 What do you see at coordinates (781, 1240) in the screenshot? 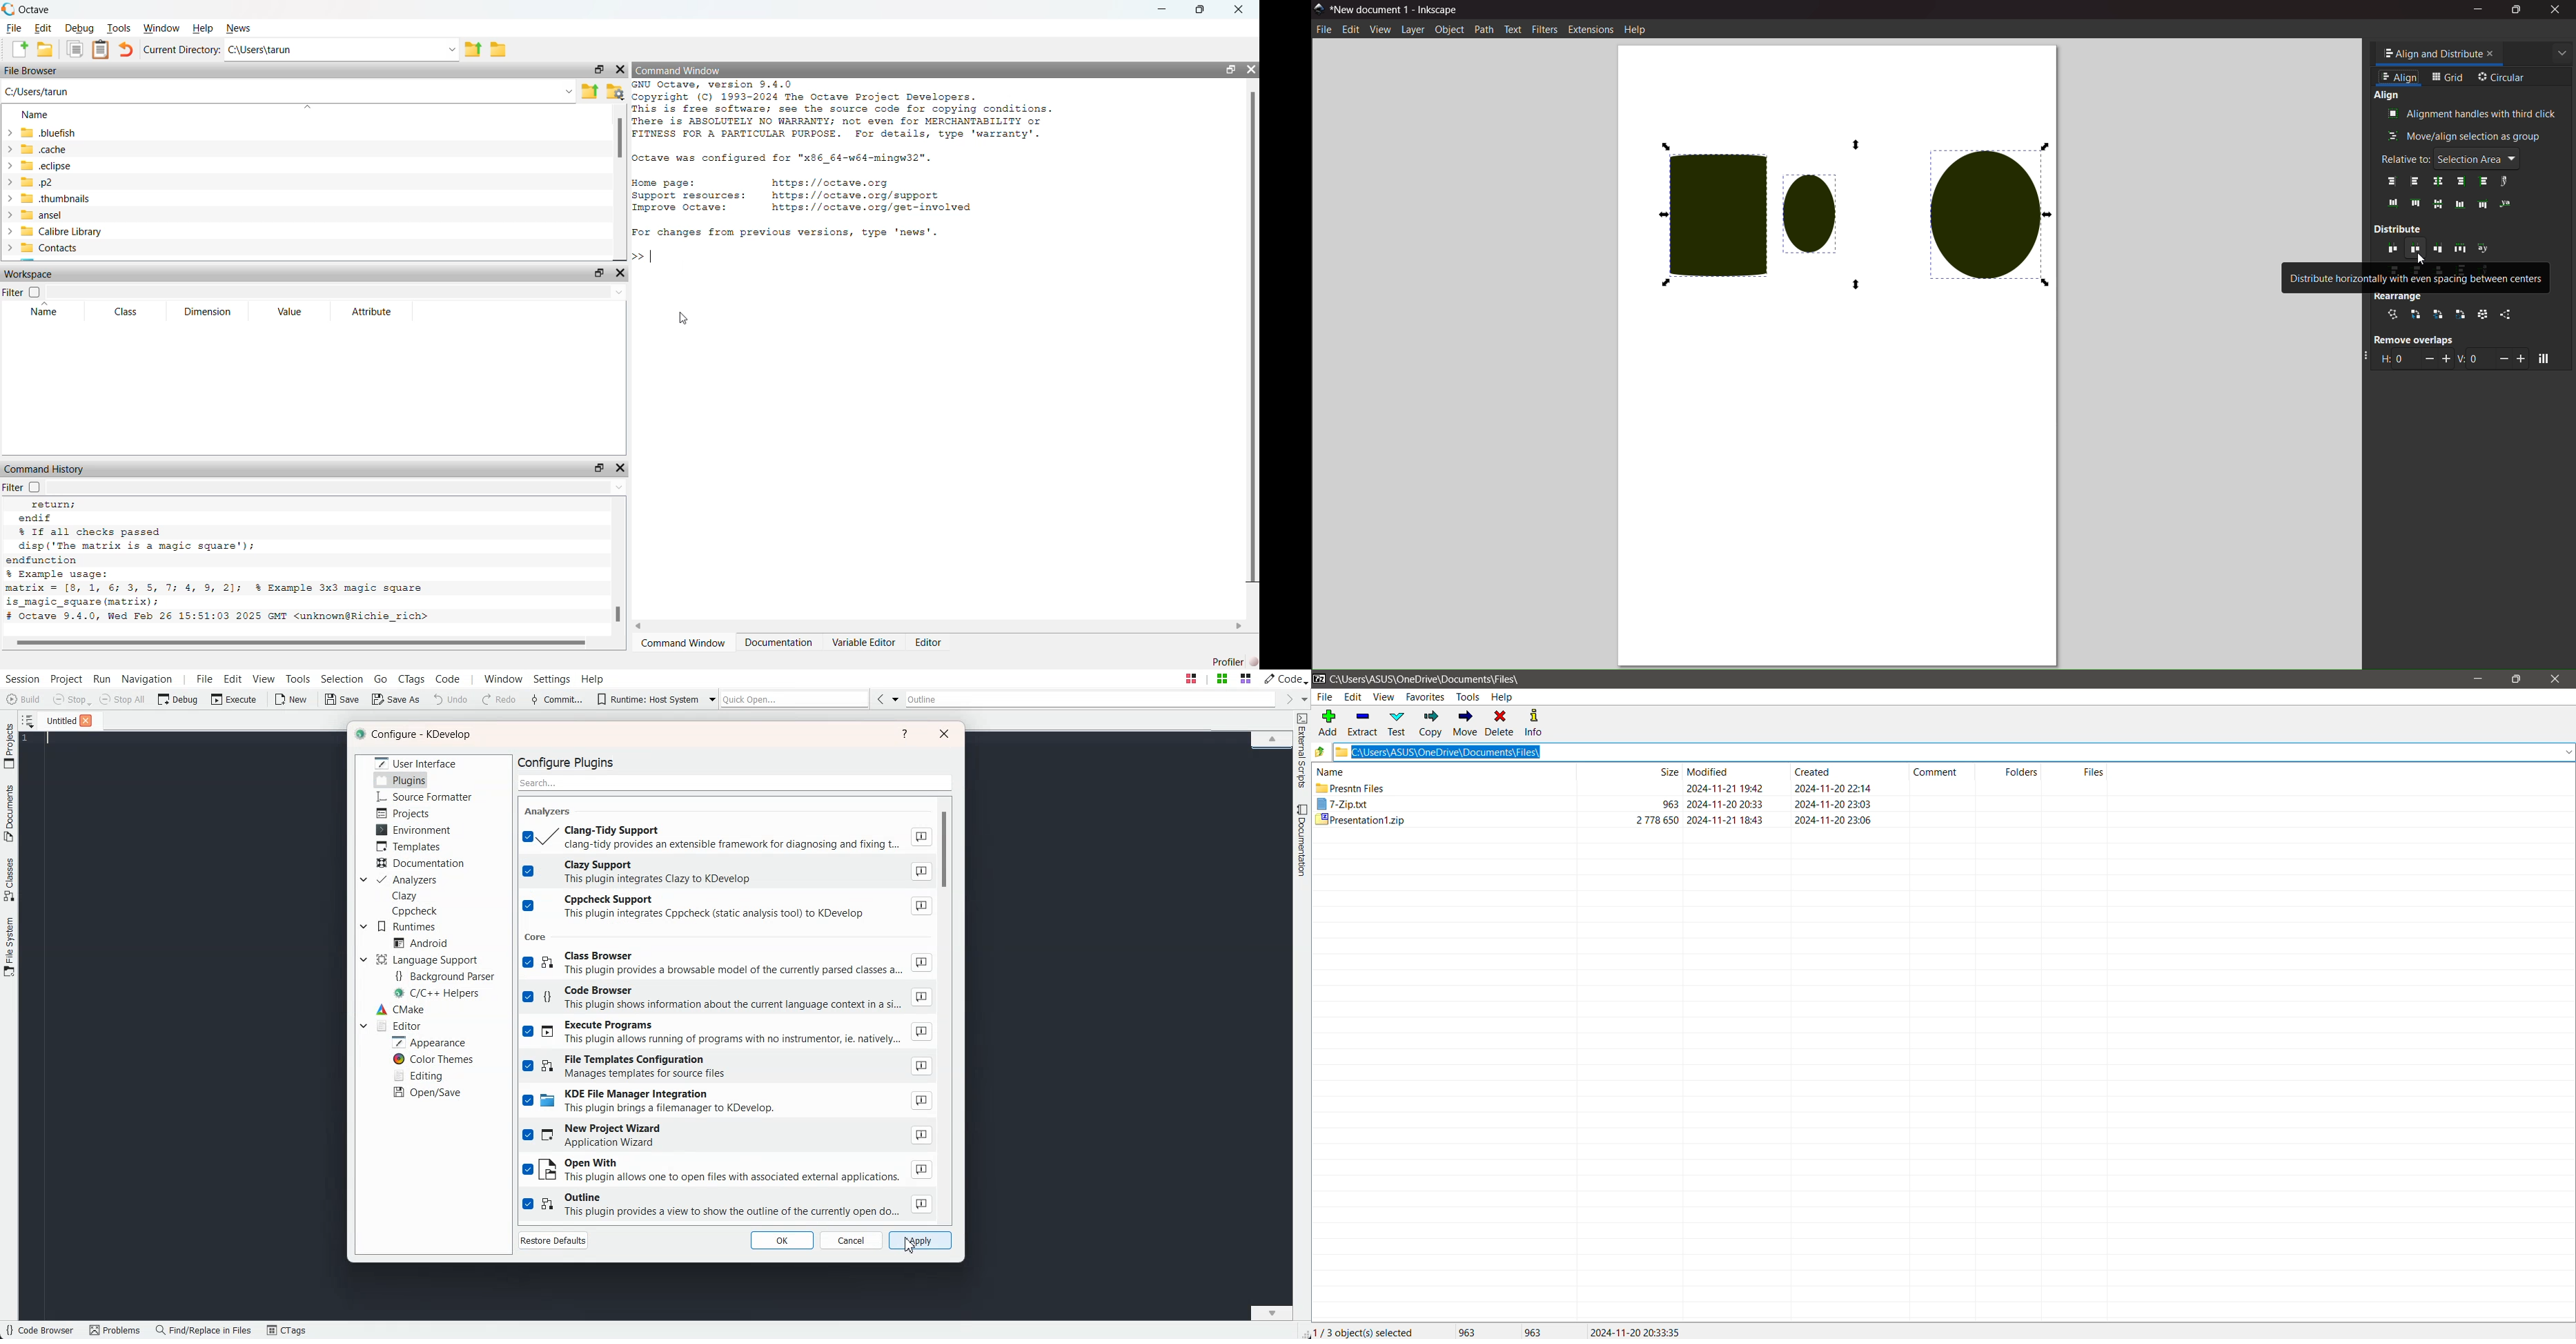
I see `OK` at bounding box center [781, 1240].